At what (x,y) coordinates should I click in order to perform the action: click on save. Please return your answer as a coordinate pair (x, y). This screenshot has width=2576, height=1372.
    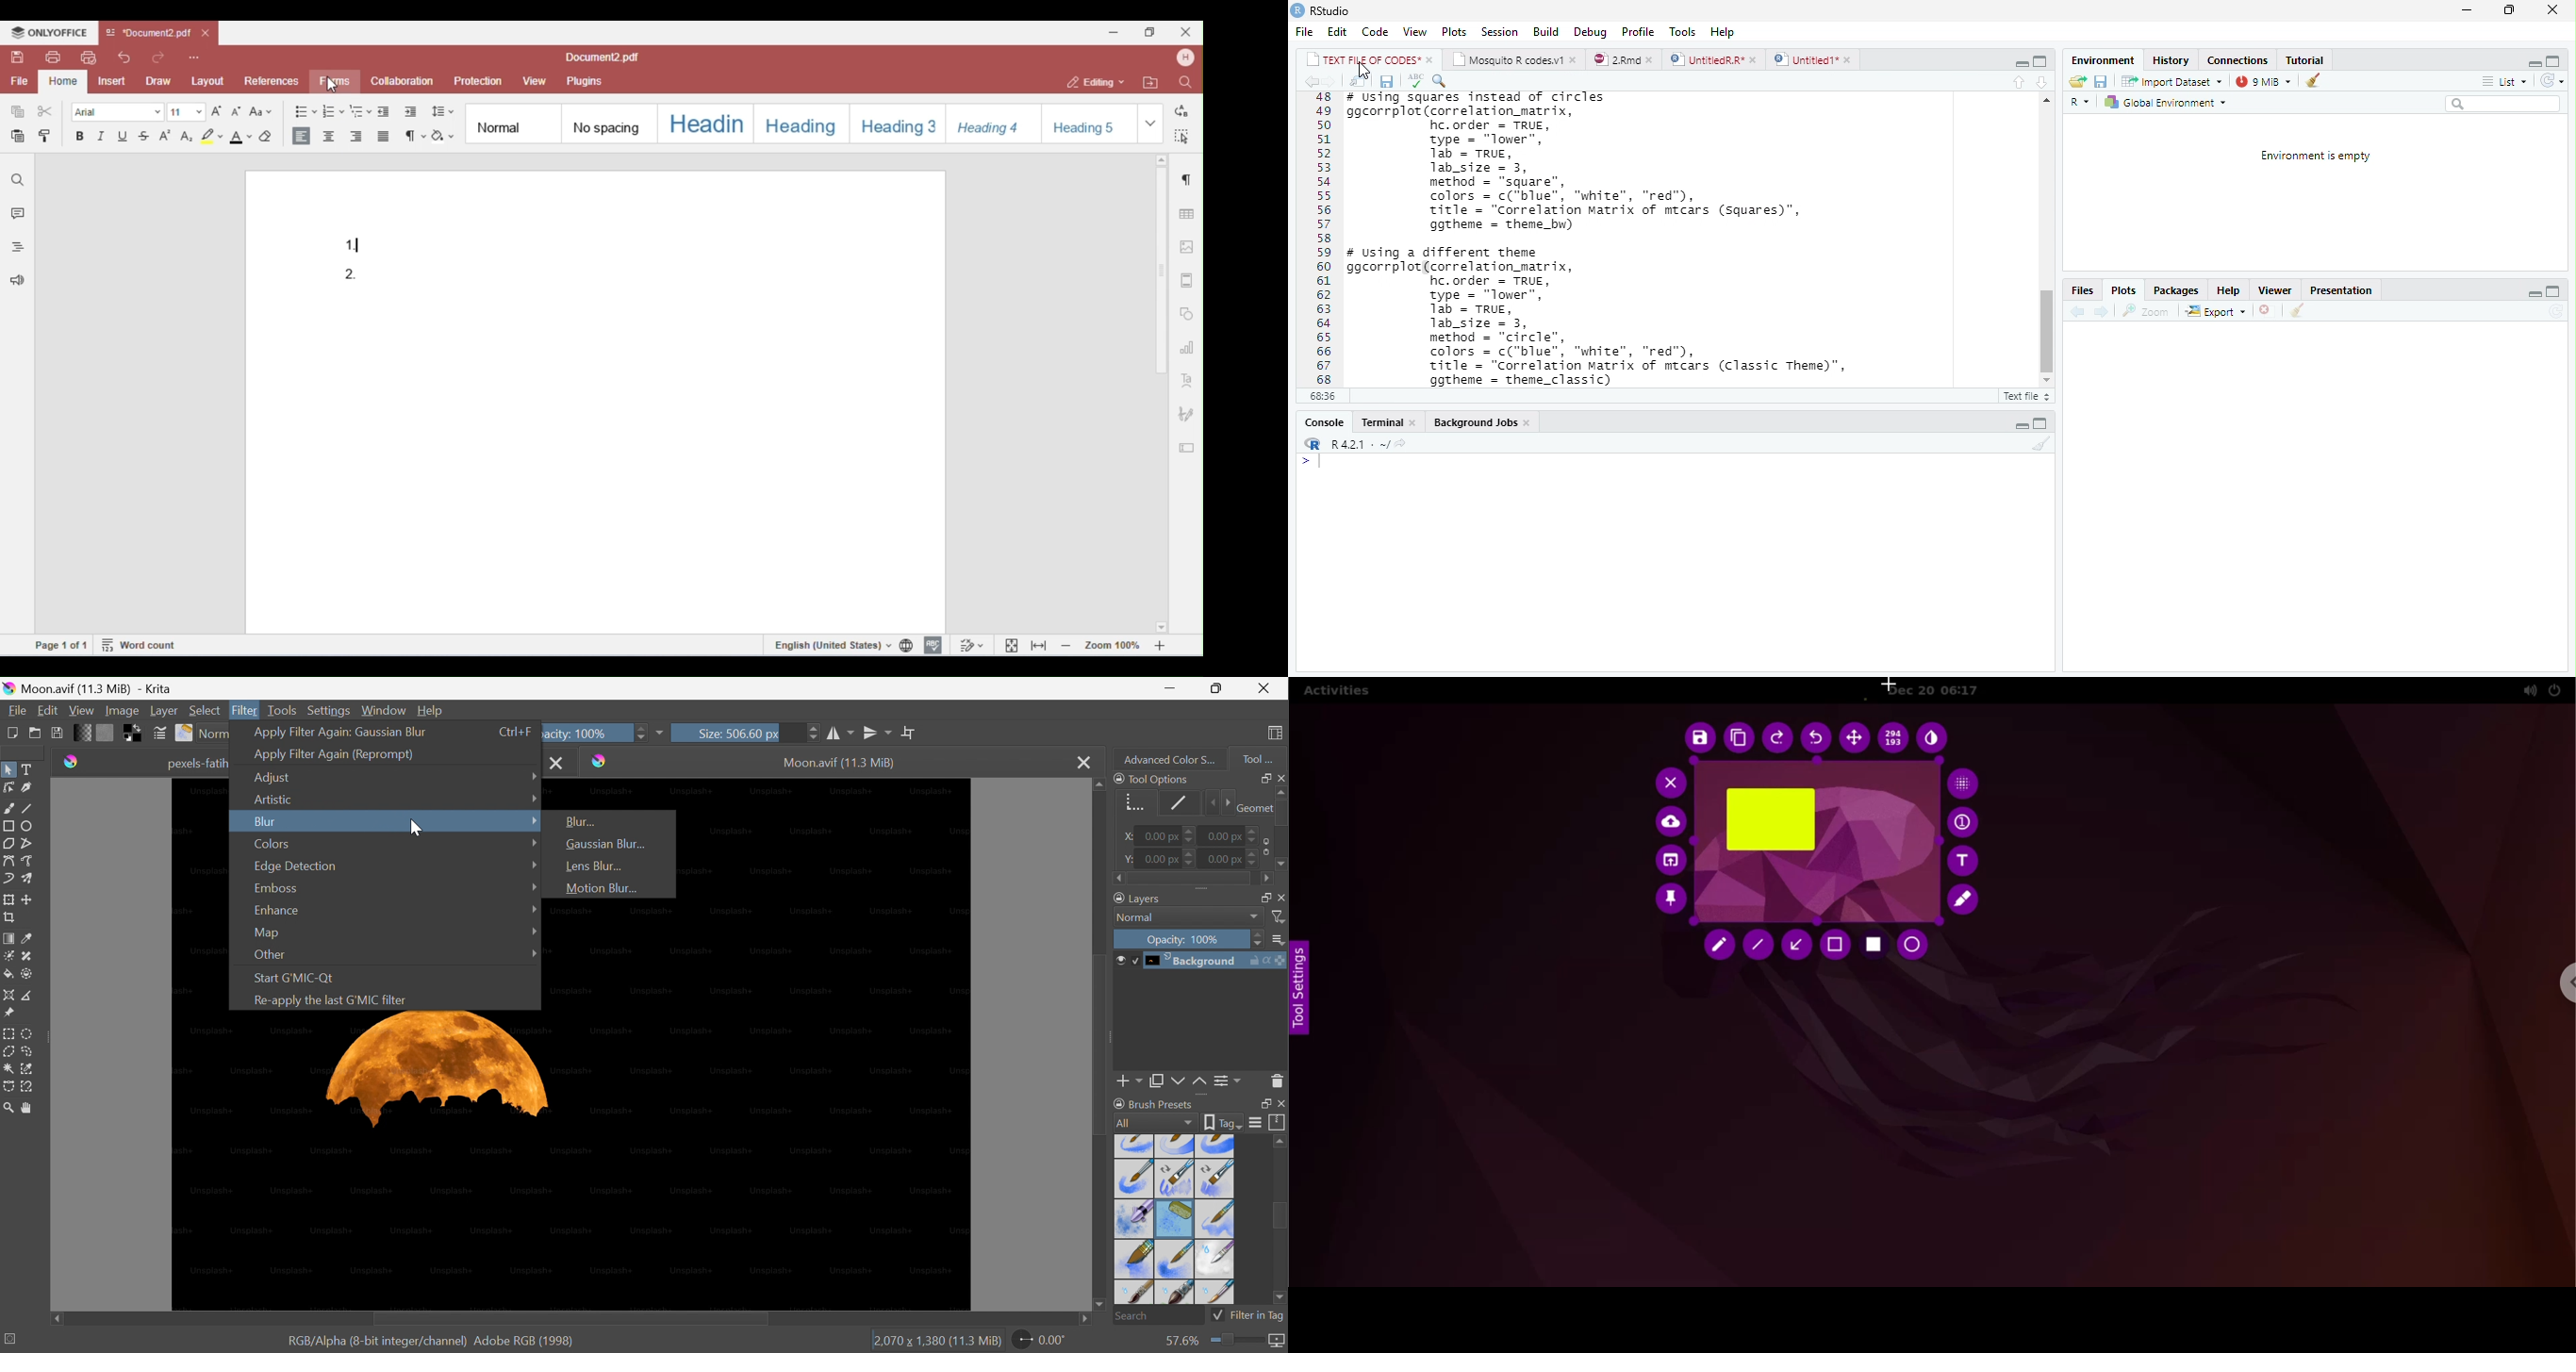
    Looking at the image, I should click on (1697, 739).